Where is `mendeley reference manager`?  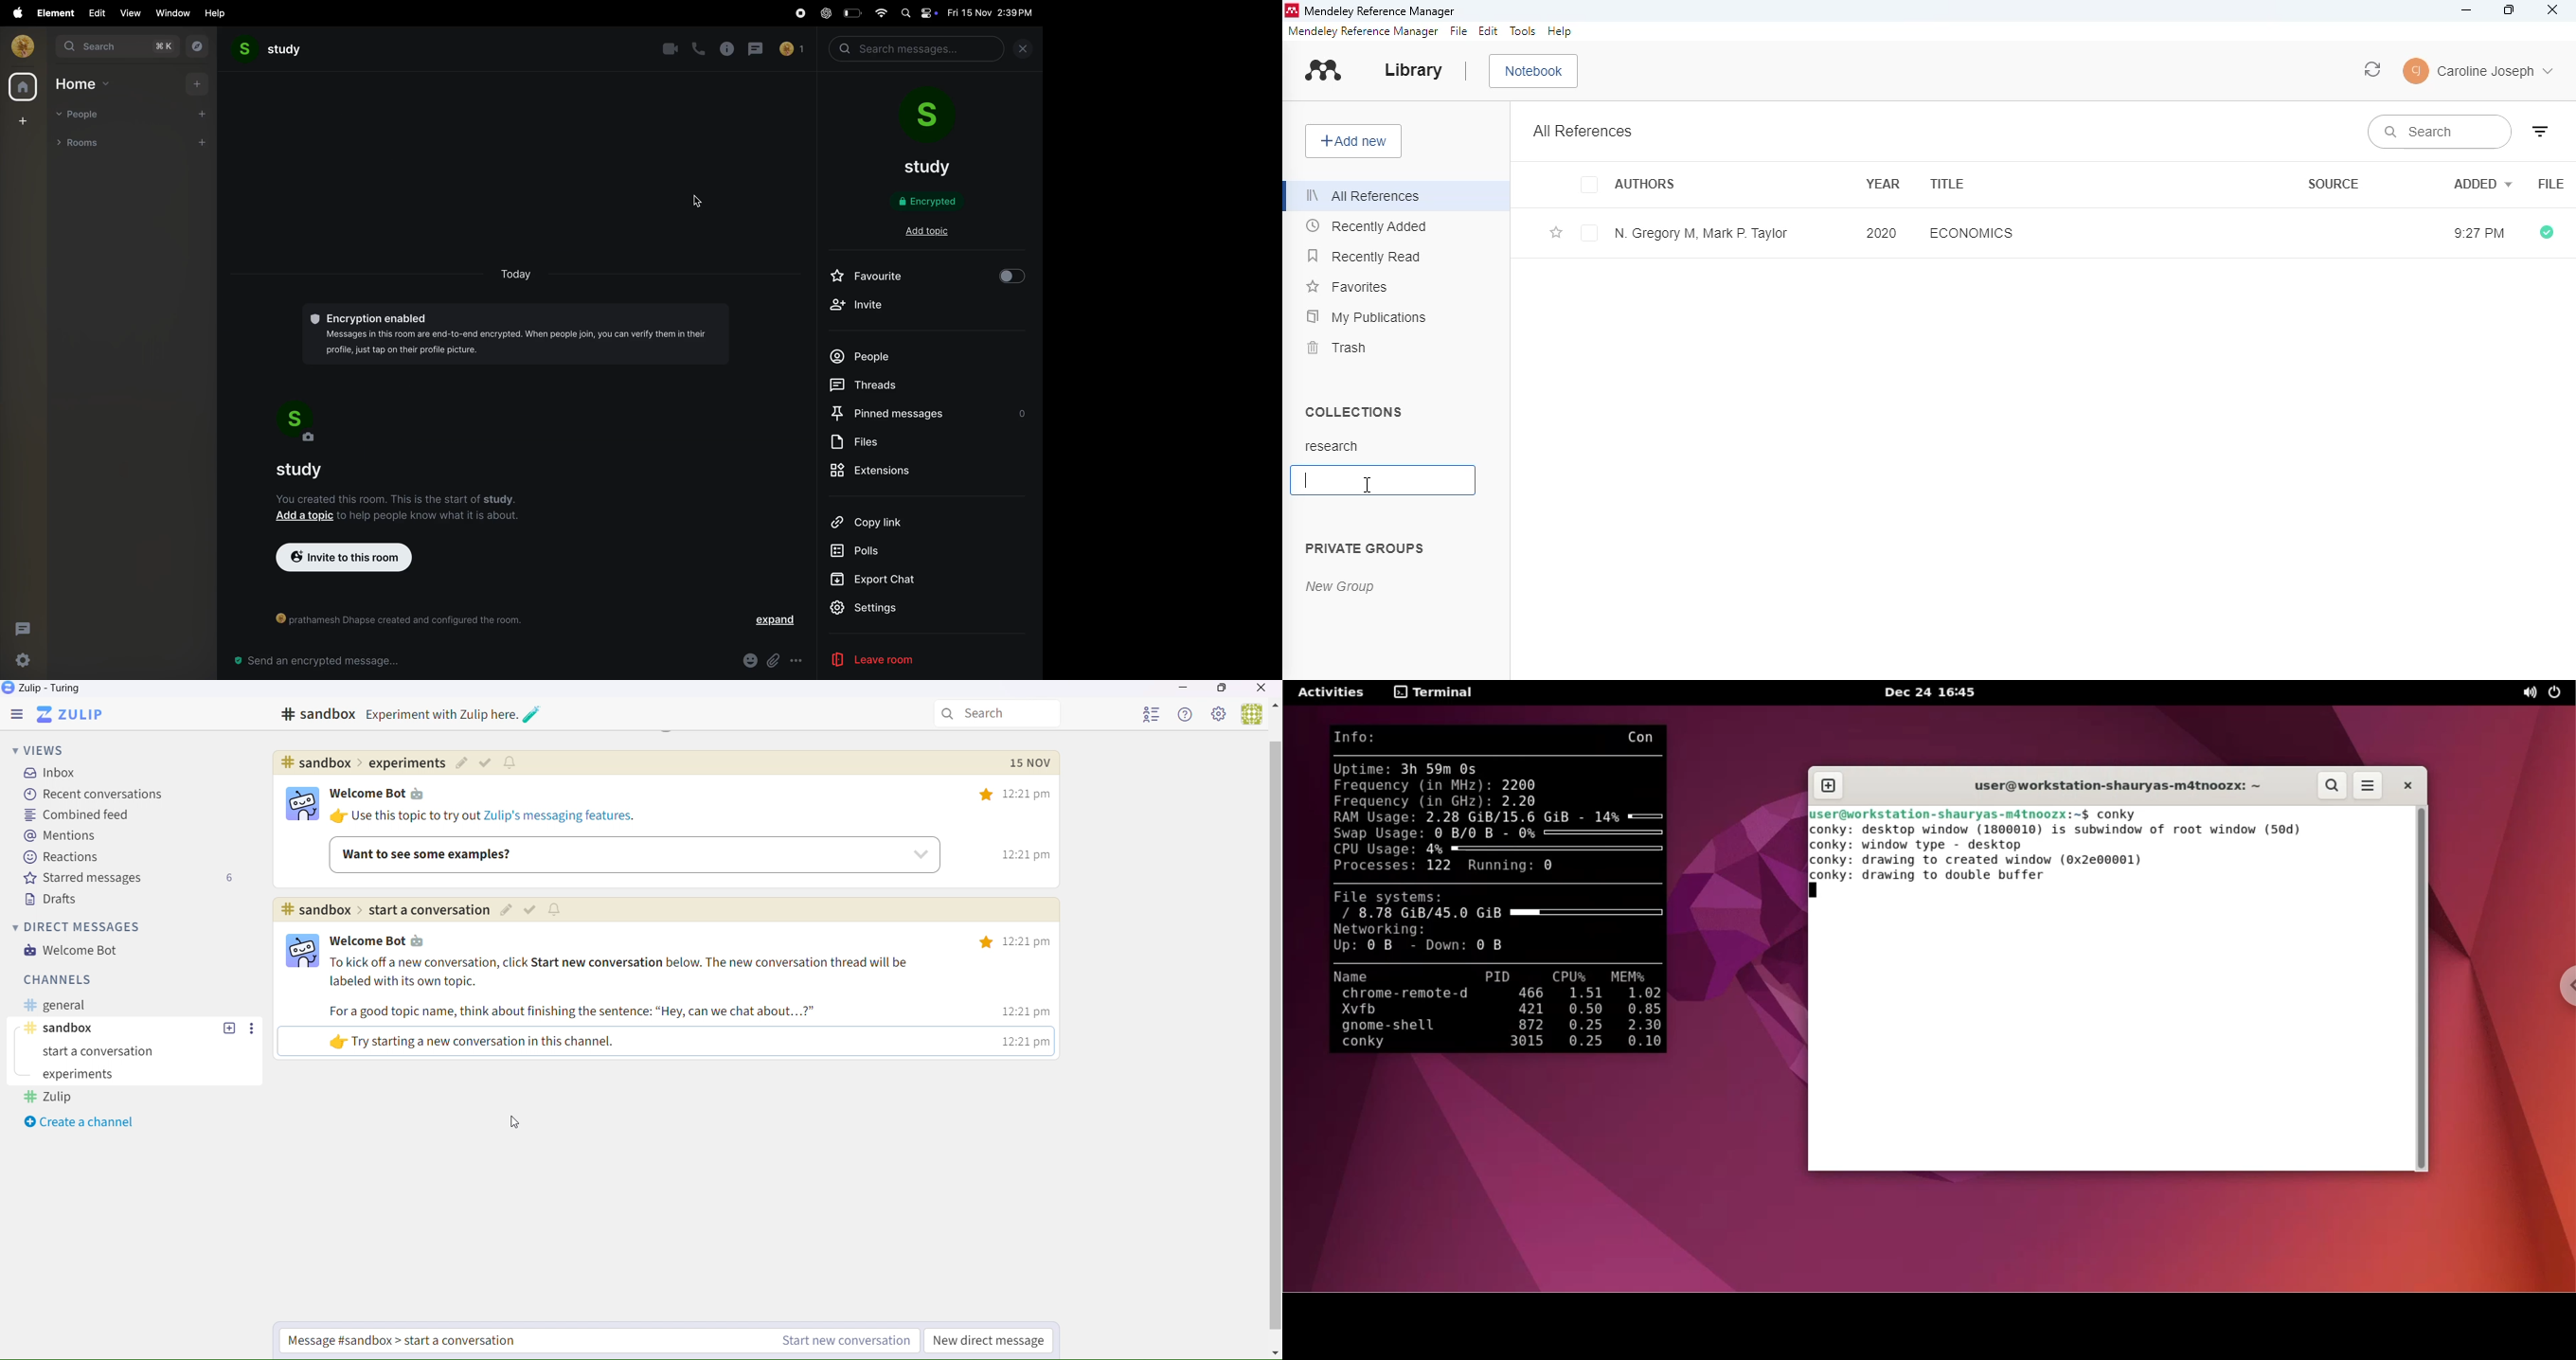
mendeley reference manager is located at coordinates (1379, 11).